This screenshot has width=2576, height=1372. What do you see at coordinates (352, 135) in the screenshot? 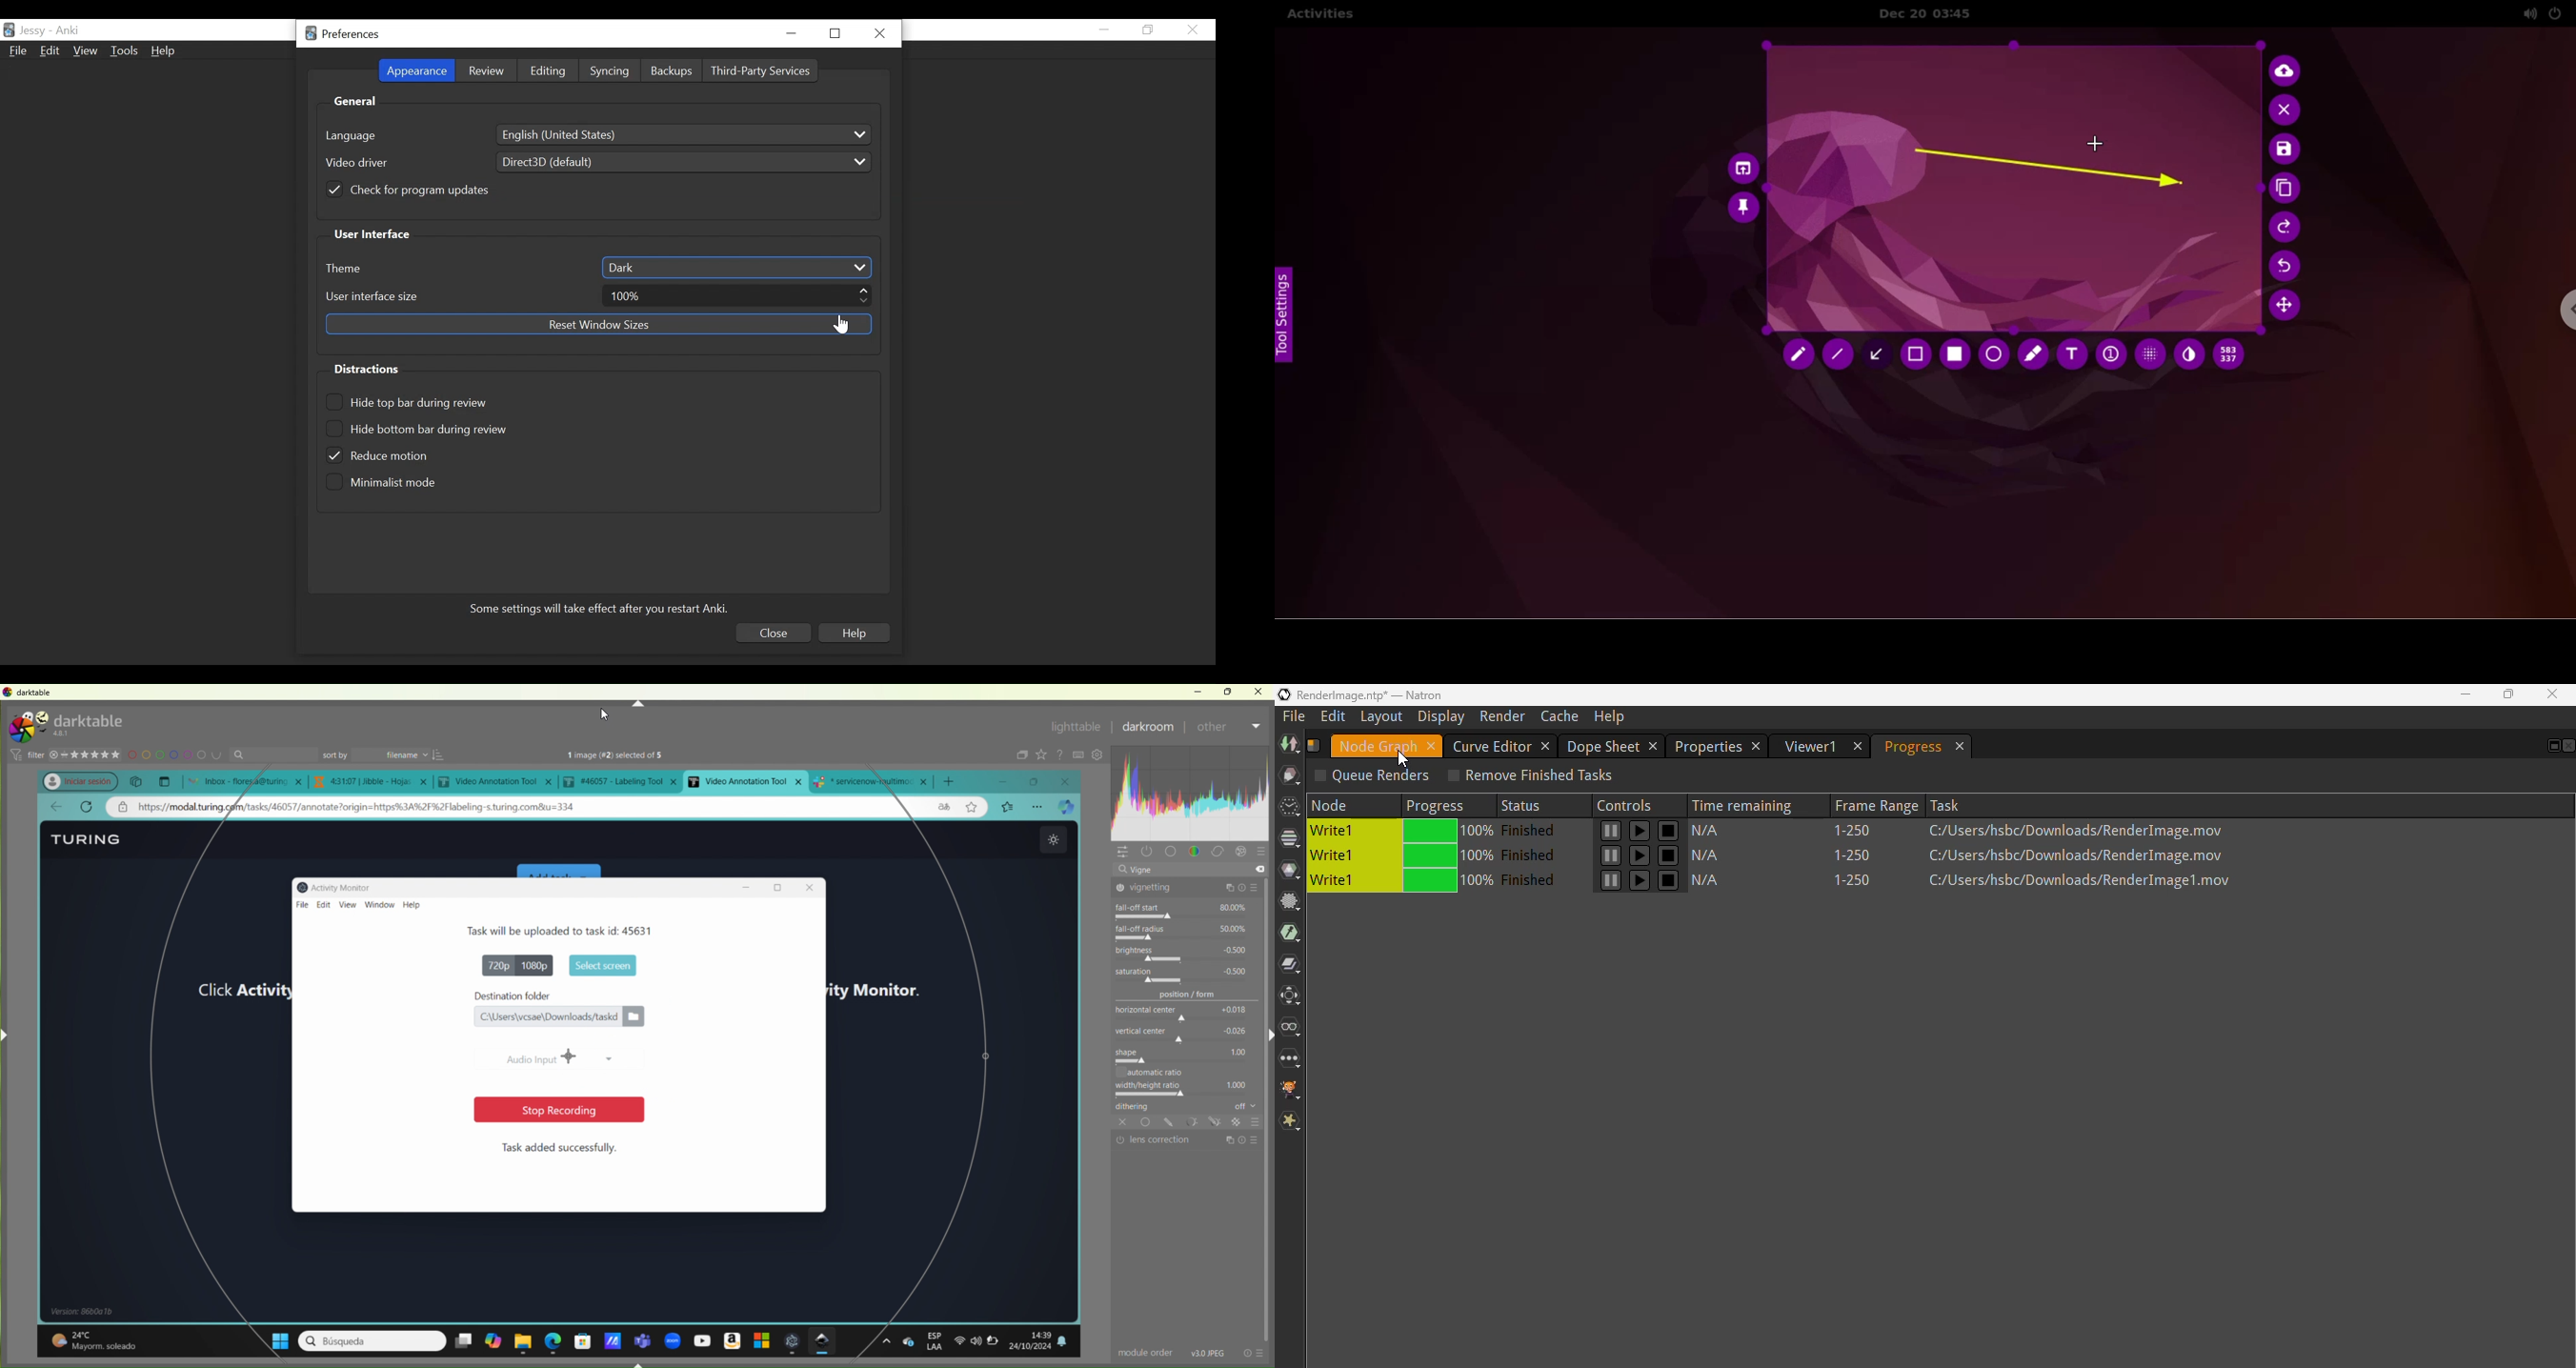
I see `language` at bounding box center [352, 135].